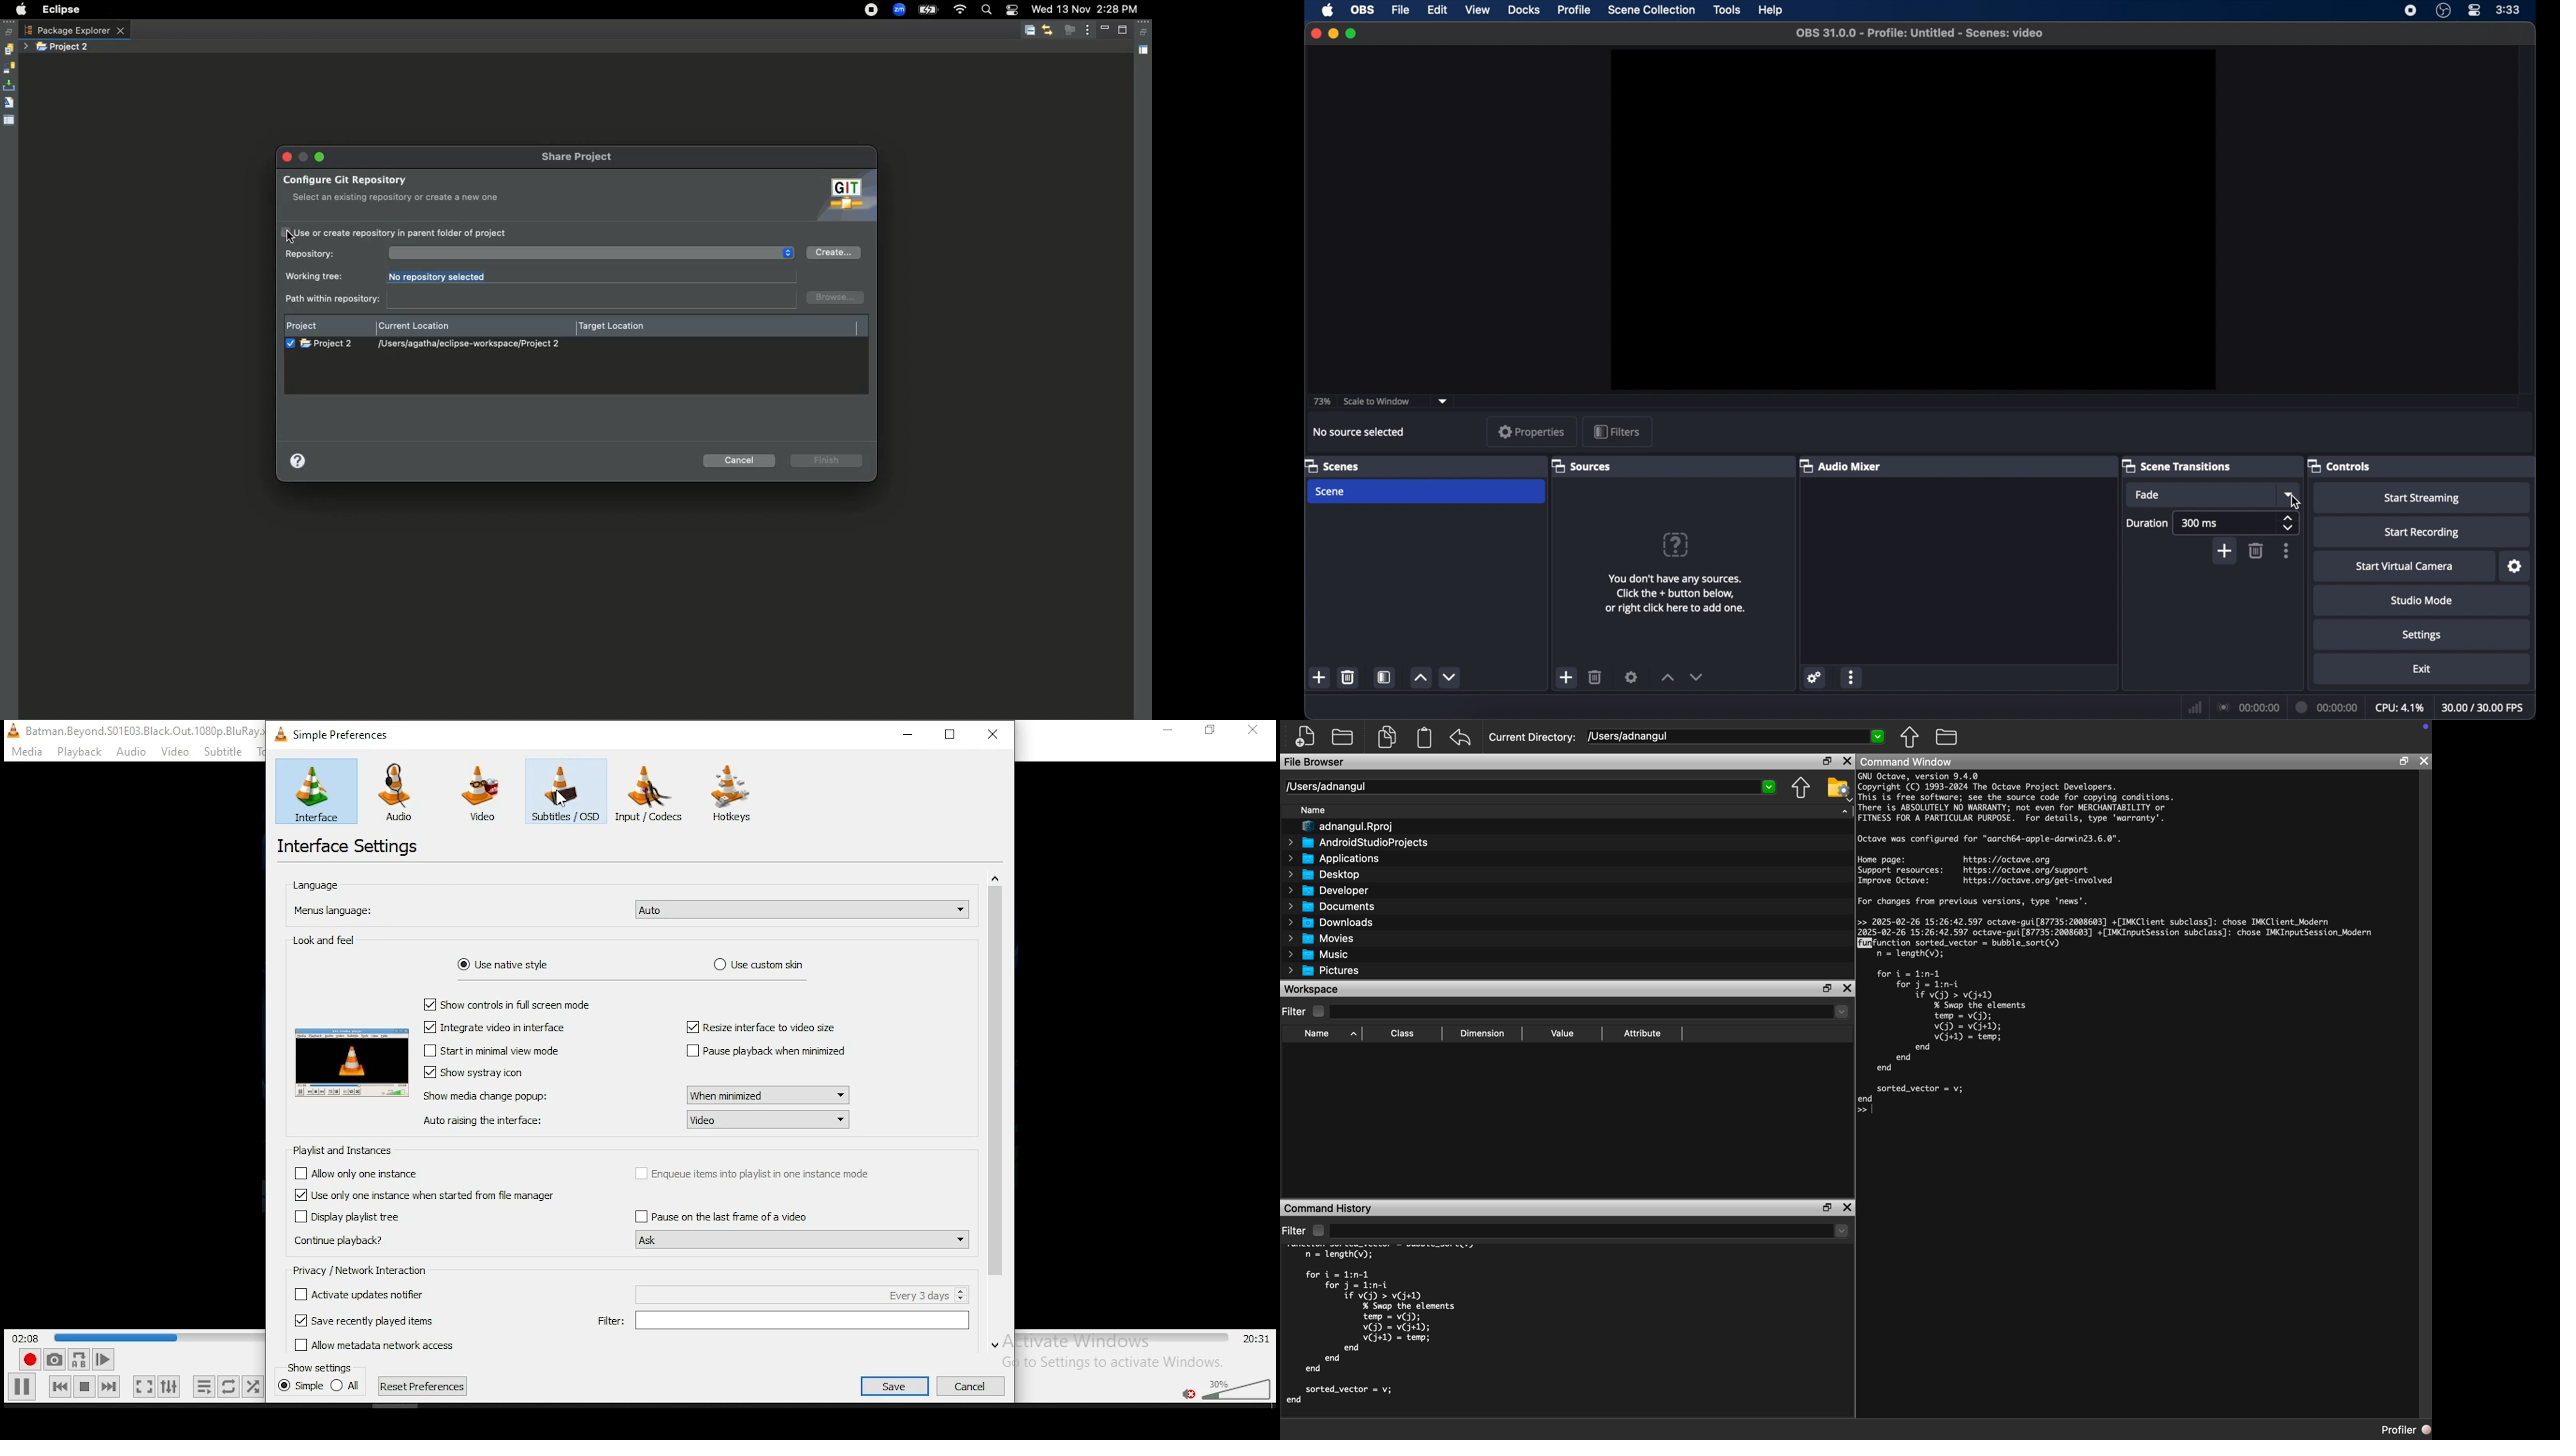 This screenshot has height=1456, width=2576. I want to click on start streaming, so click(2423, 499).